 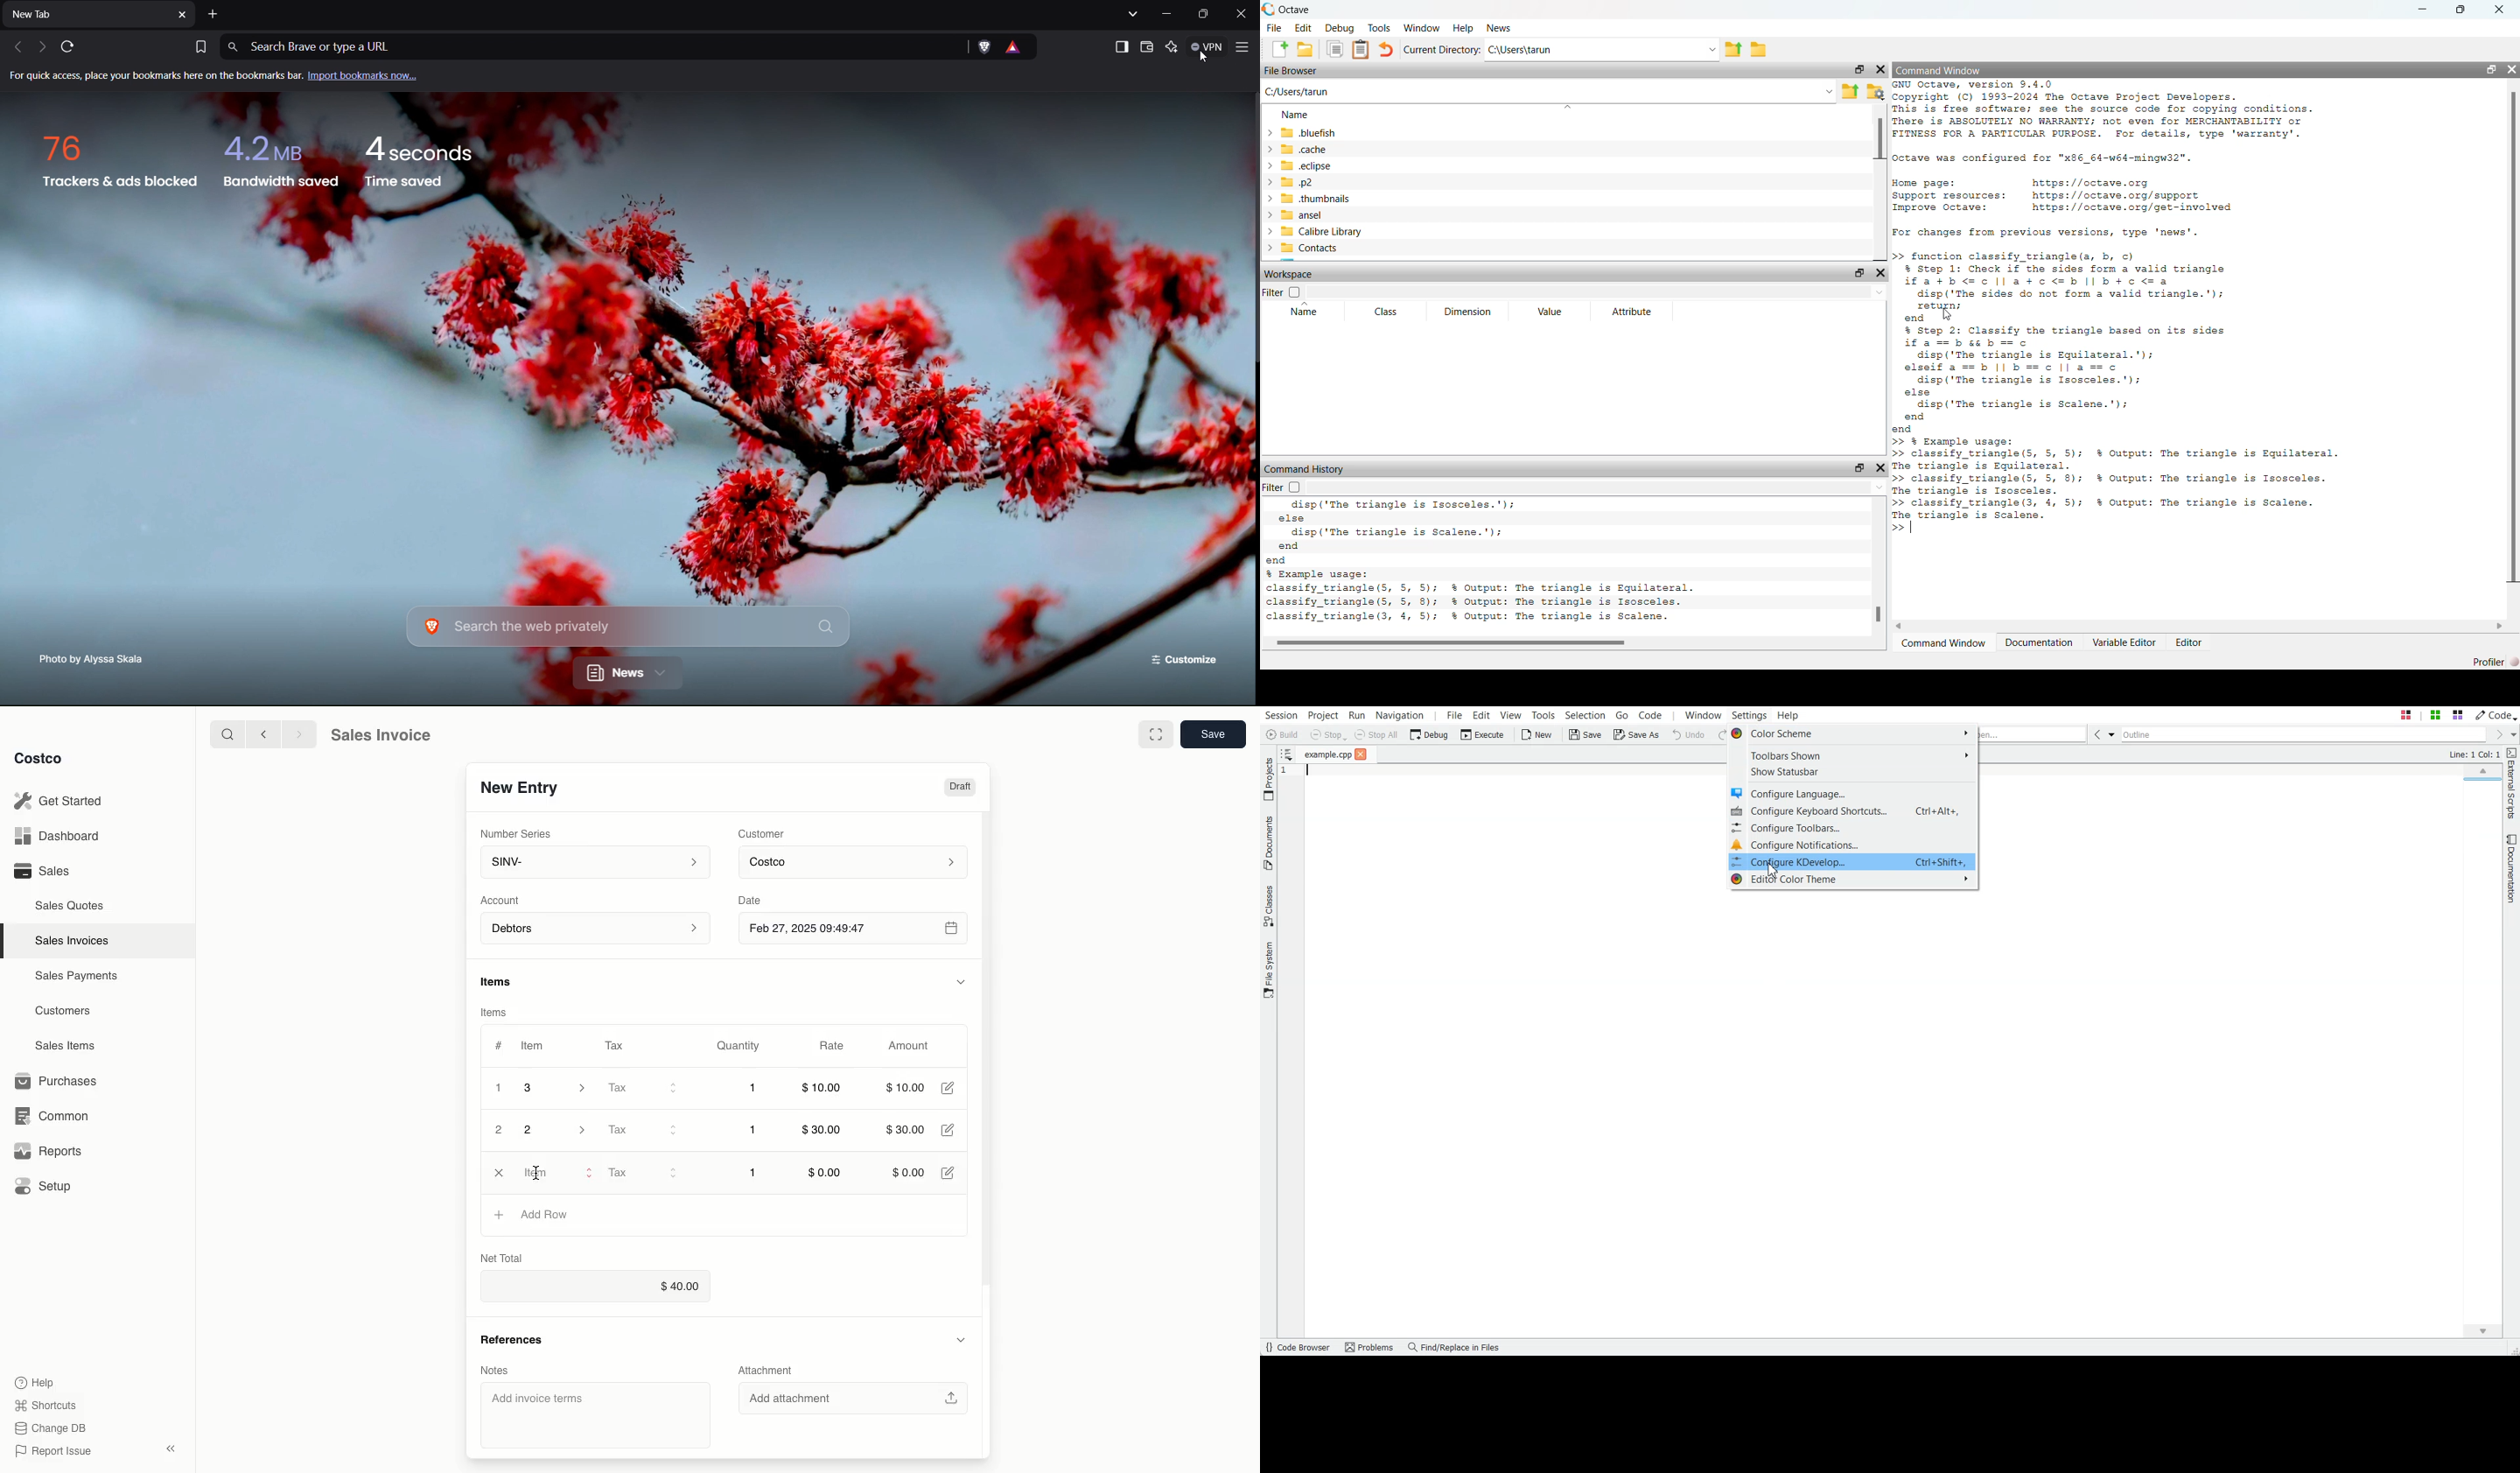 What do you see at coordinates (519, 788) in the screenshot?
I see `New Entry` at bounding box center [519, 788].